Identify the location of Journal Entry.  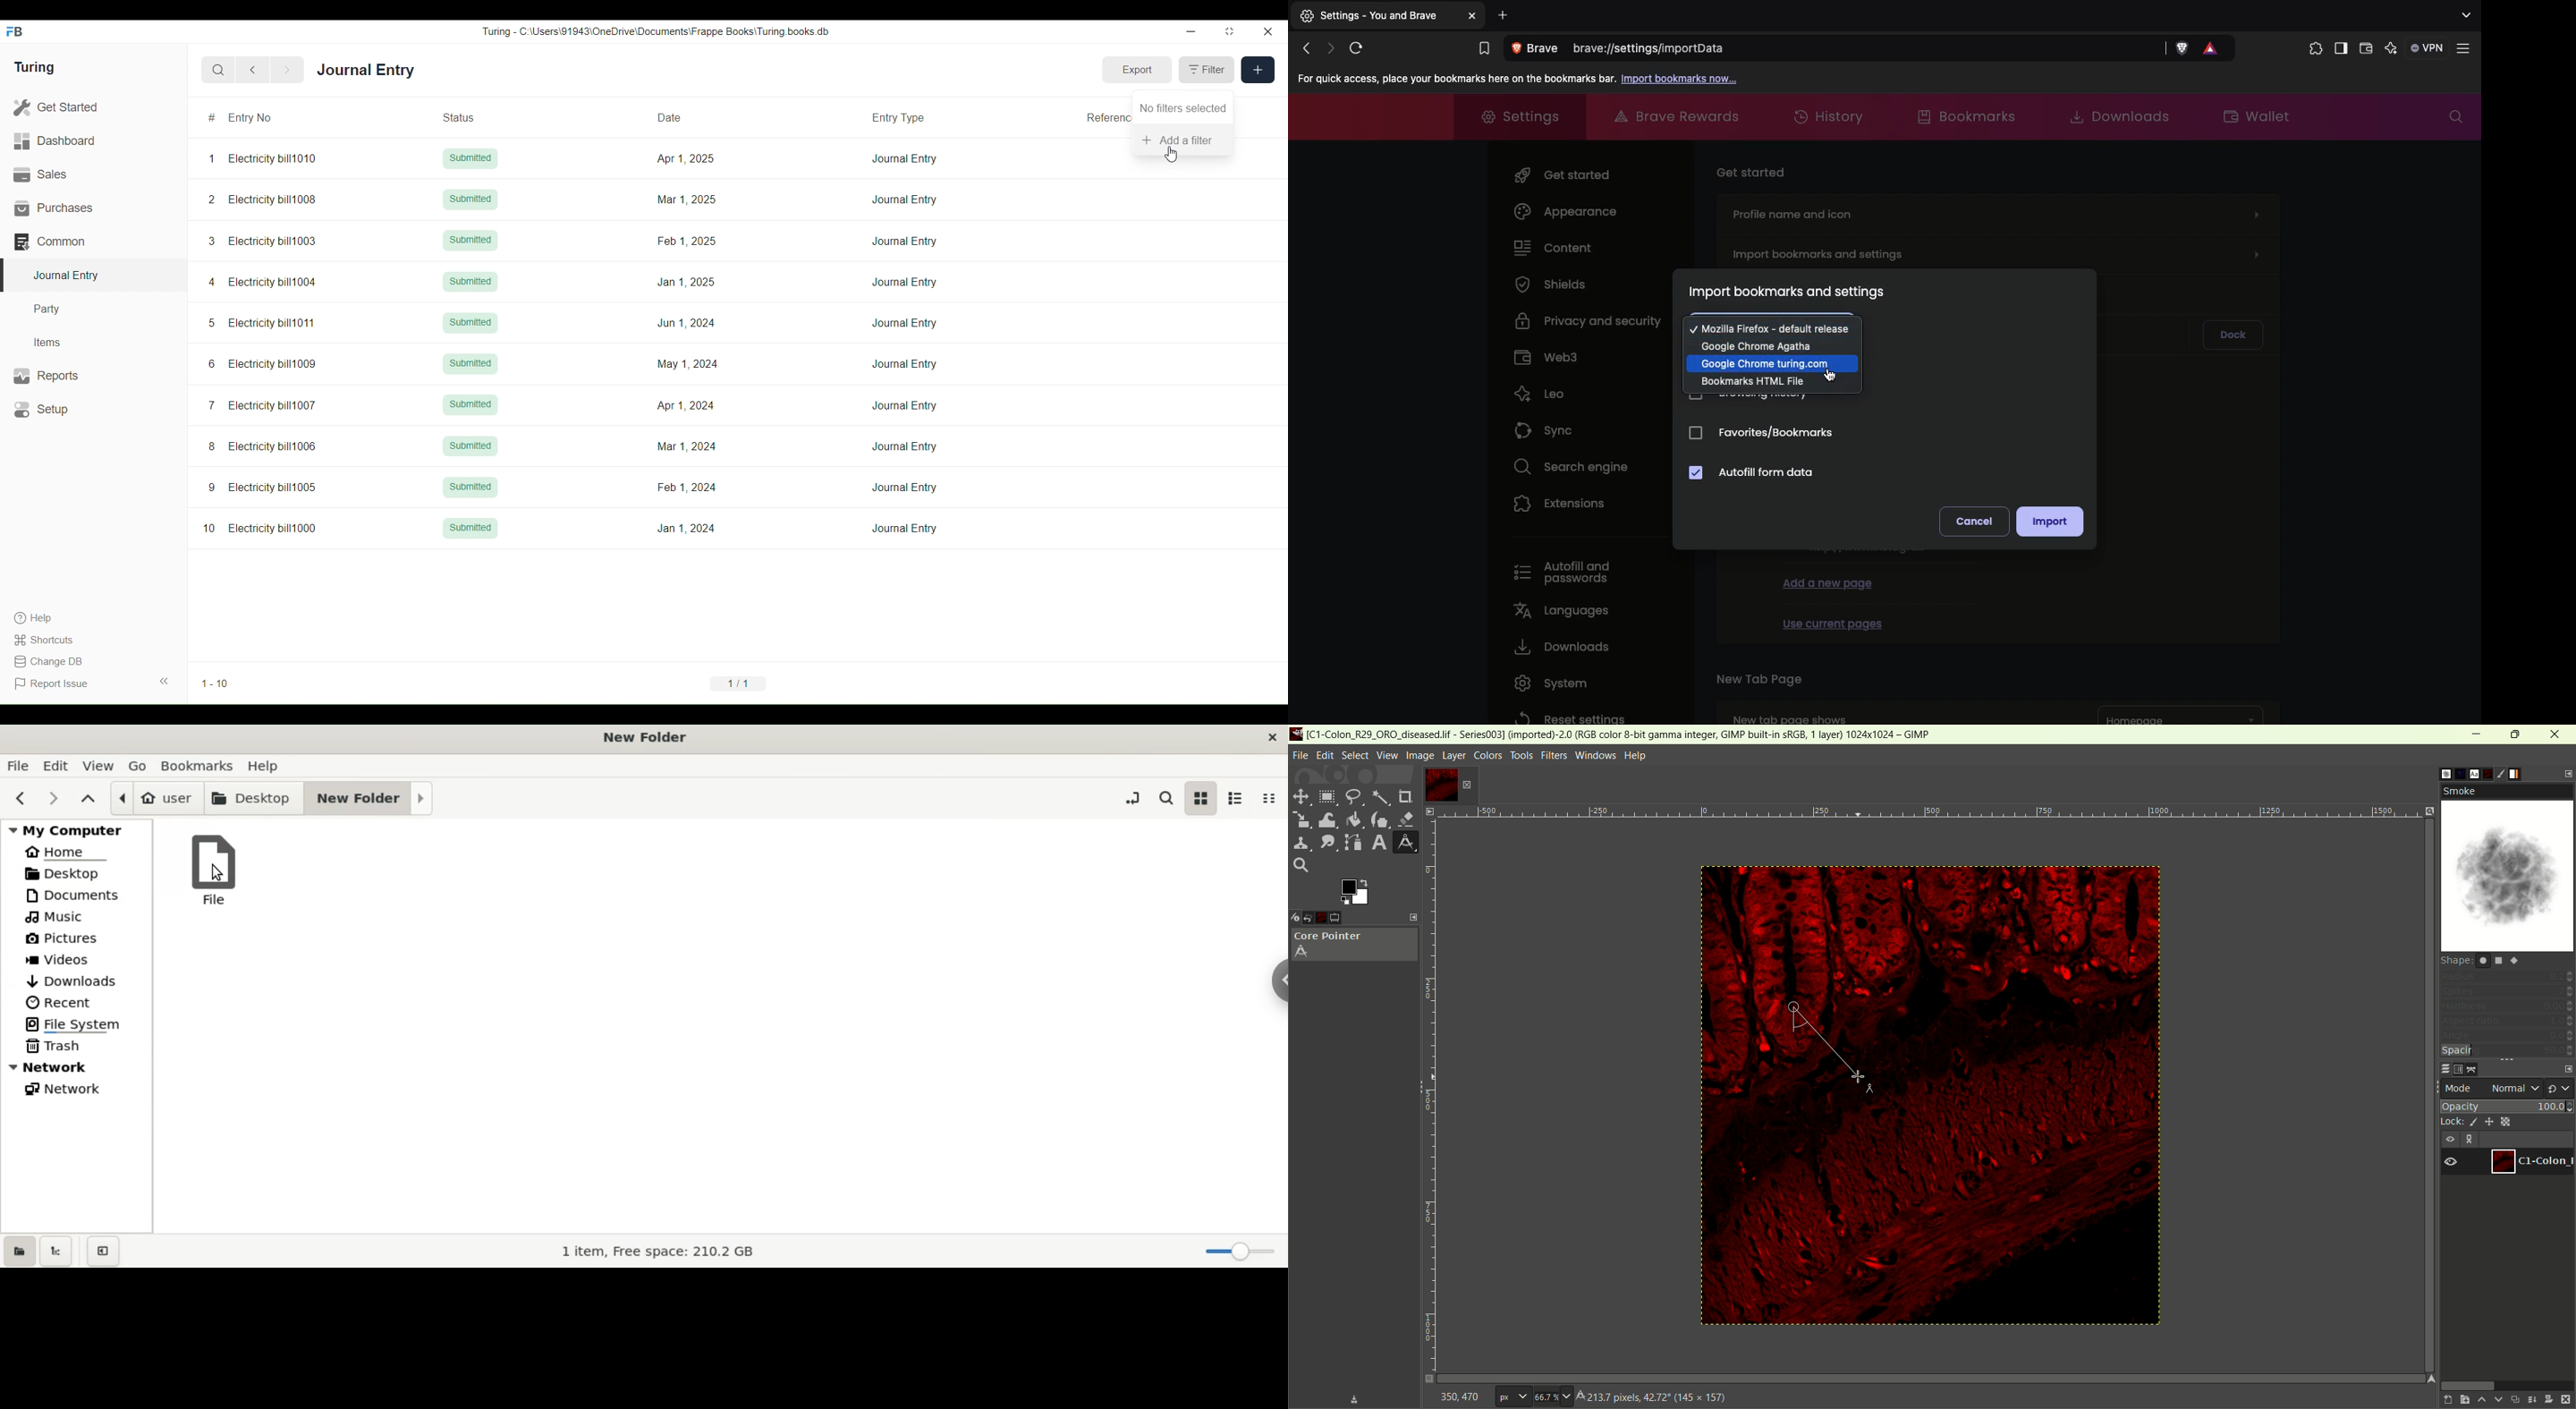
(904, 281).